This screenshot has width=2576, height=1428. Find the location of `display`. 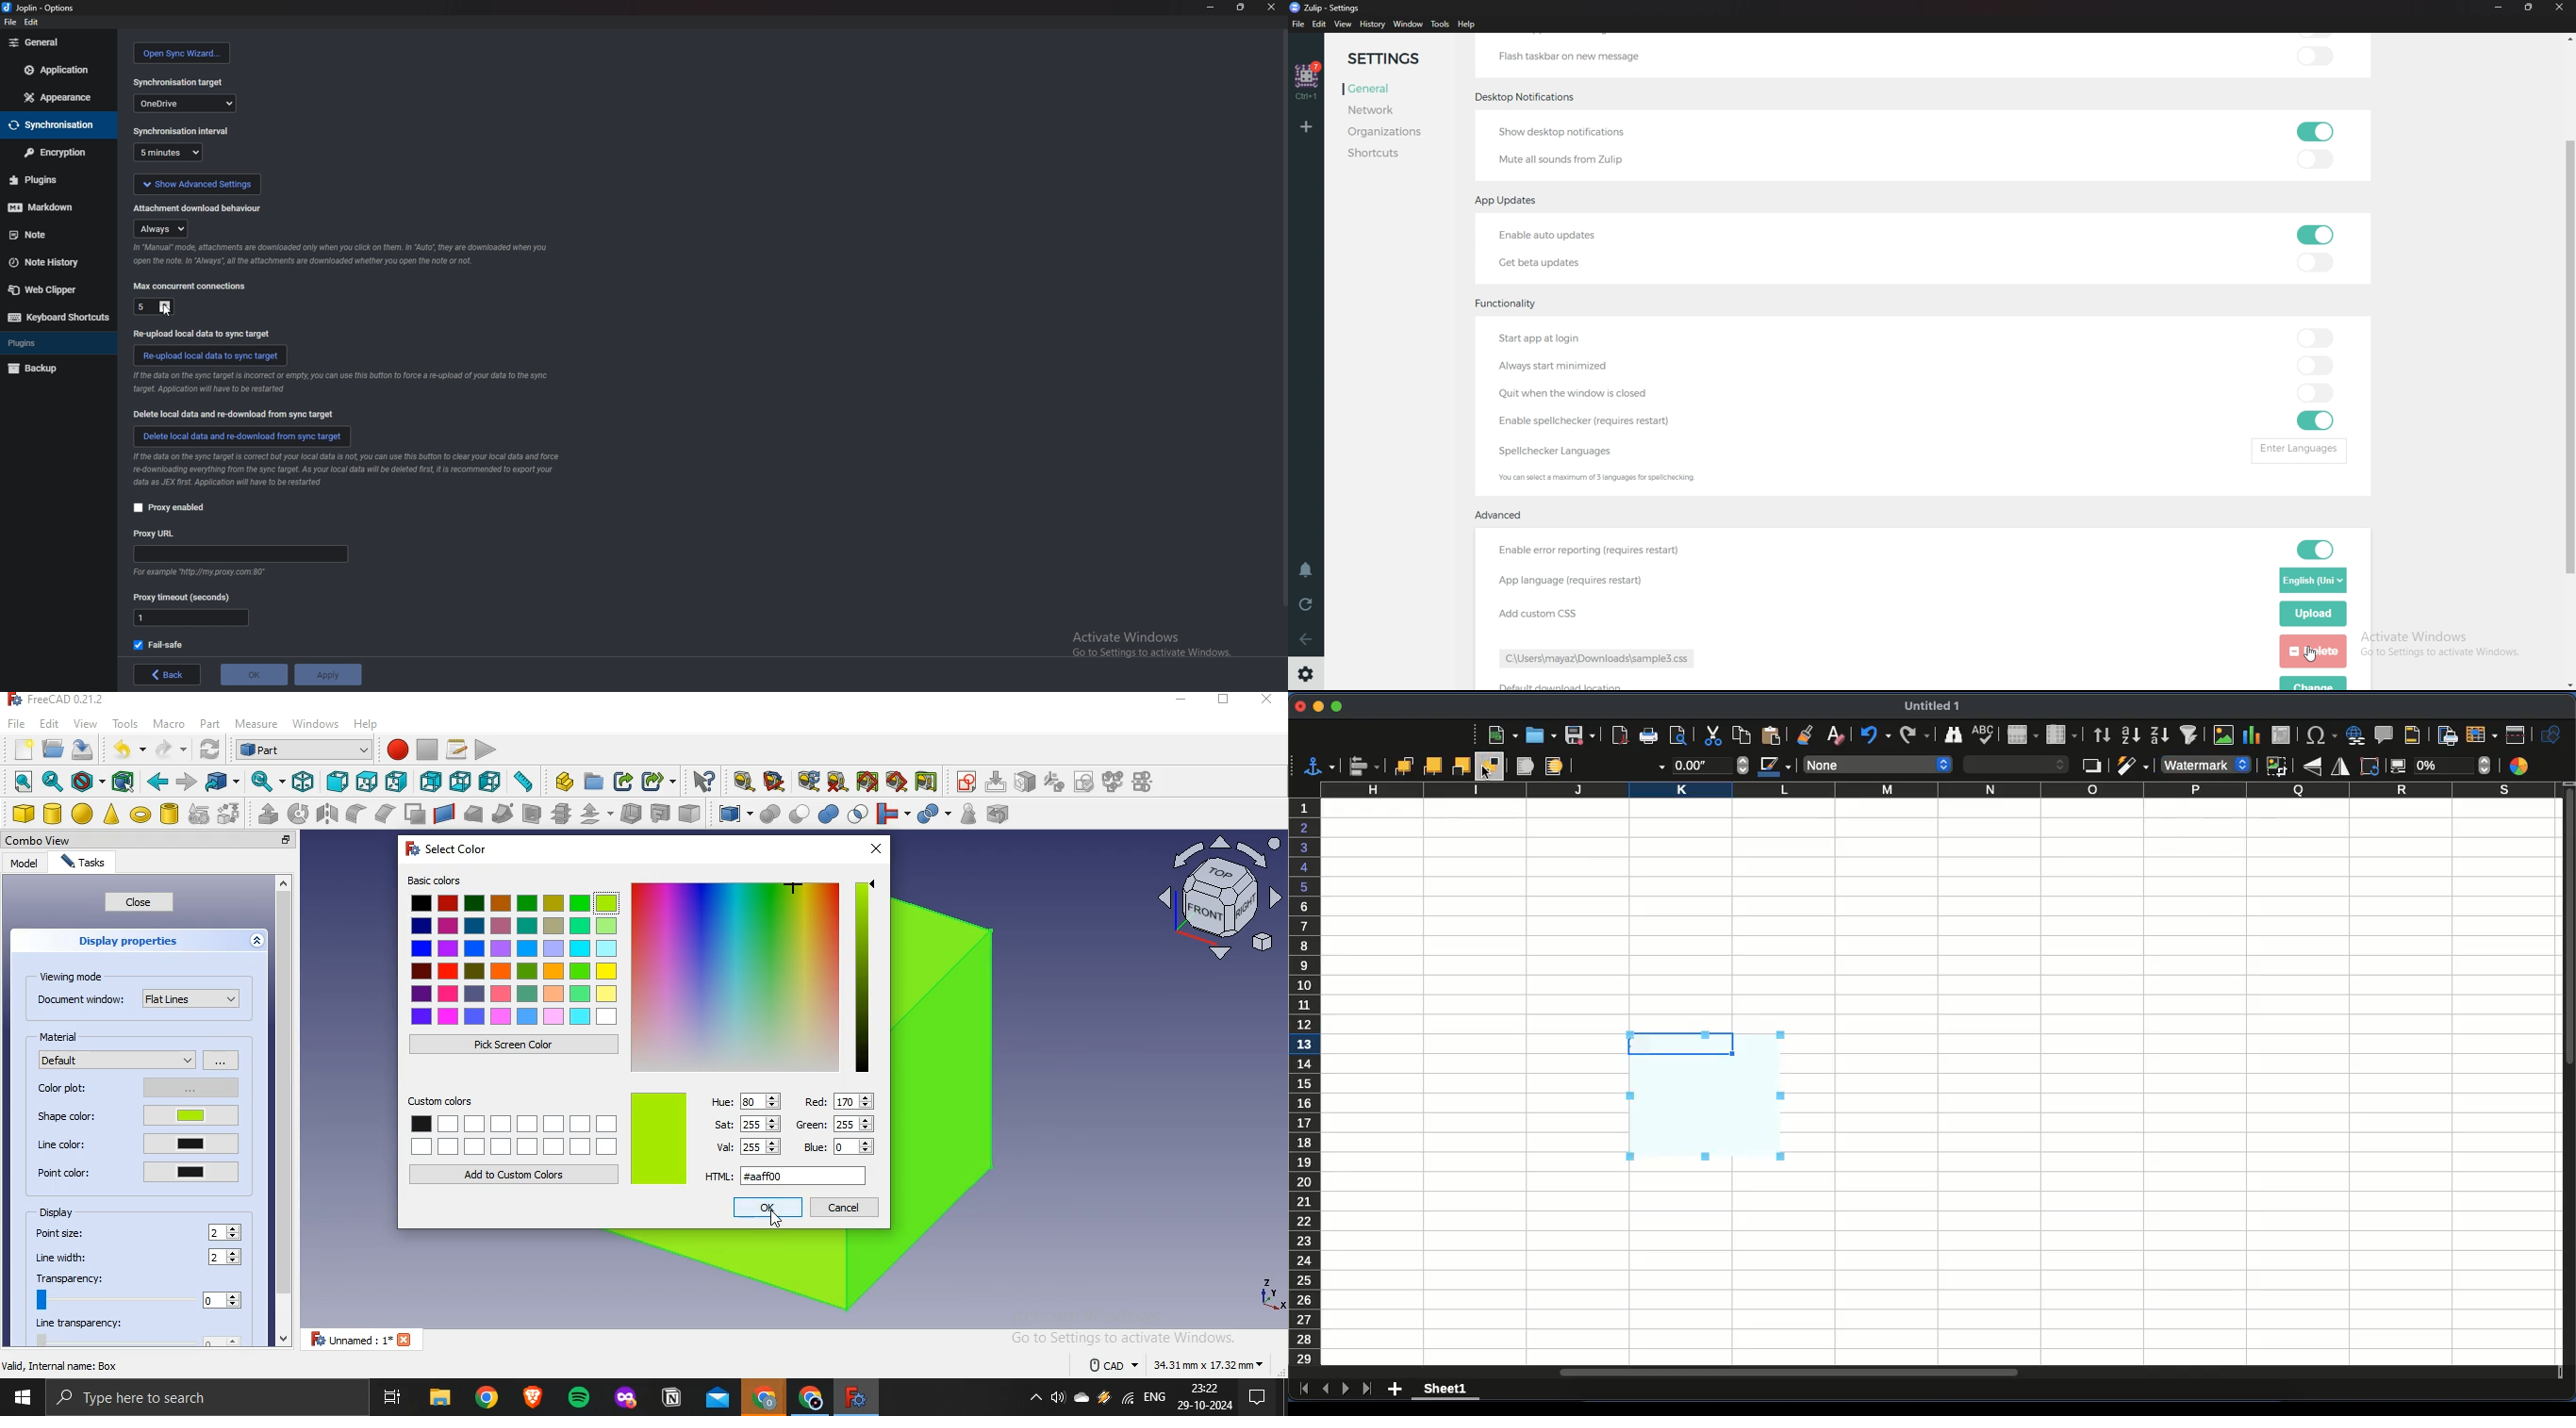

display is located at coordinates (59, 1212).